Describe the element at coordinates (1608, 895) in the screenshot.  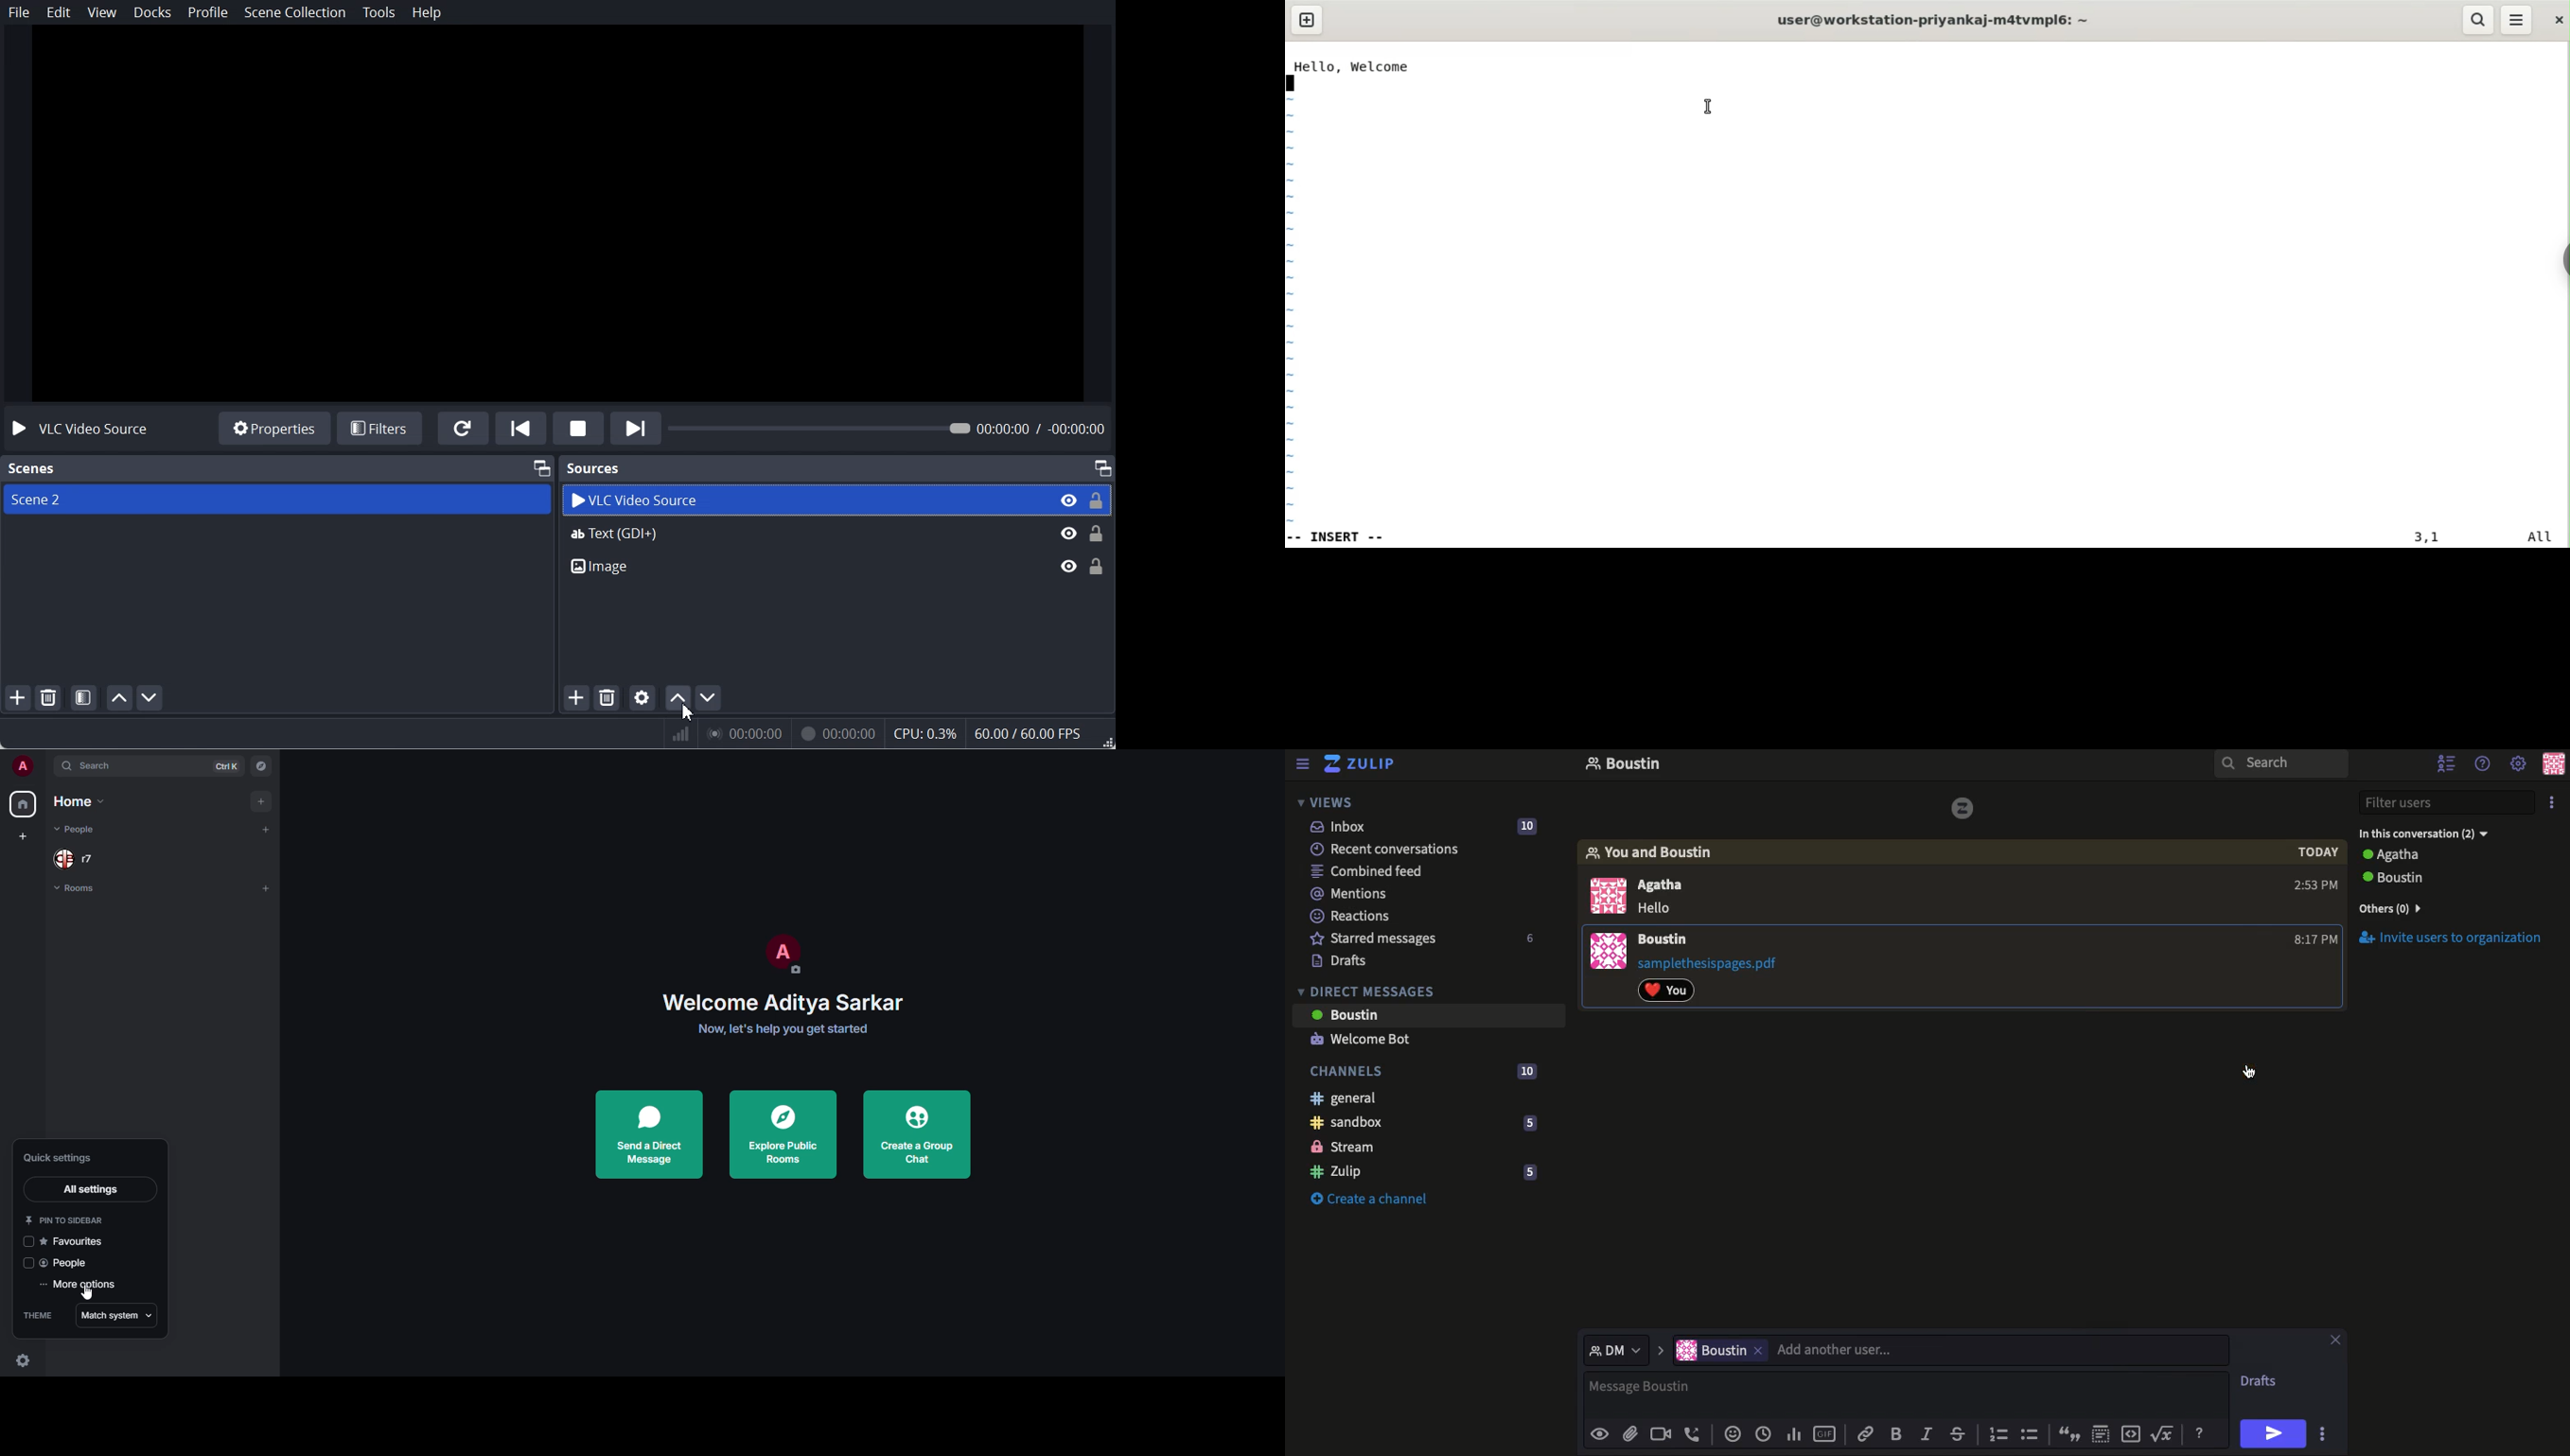
I see `display picture` at that location.